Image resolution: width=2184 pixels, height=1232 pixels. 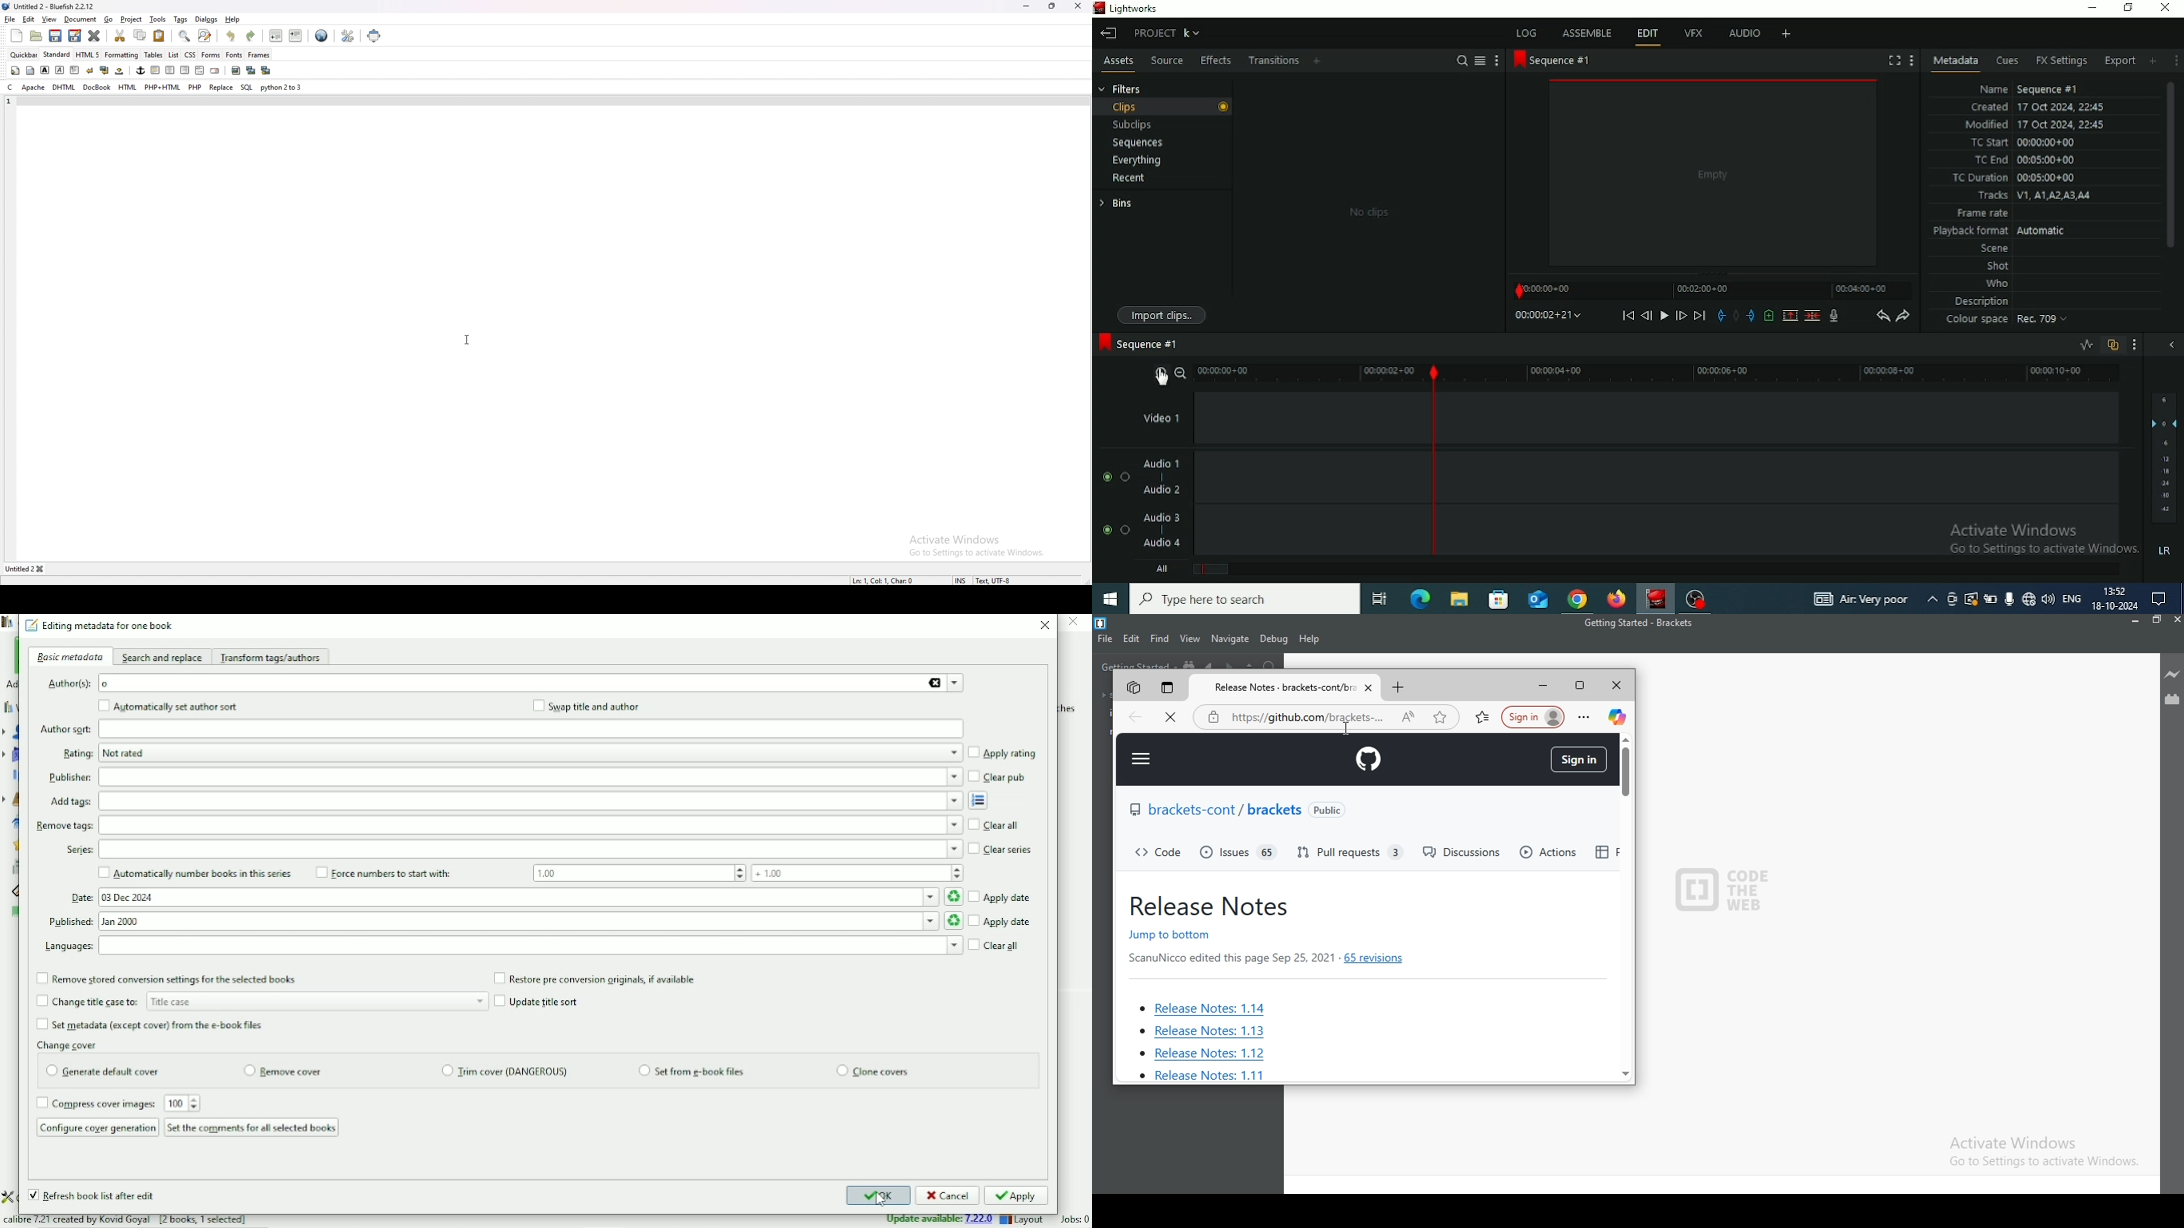 What do you see at coordinates (1125, 529) in the screenshot?
I see `Solo this track` at bounding box center [1125, 529].